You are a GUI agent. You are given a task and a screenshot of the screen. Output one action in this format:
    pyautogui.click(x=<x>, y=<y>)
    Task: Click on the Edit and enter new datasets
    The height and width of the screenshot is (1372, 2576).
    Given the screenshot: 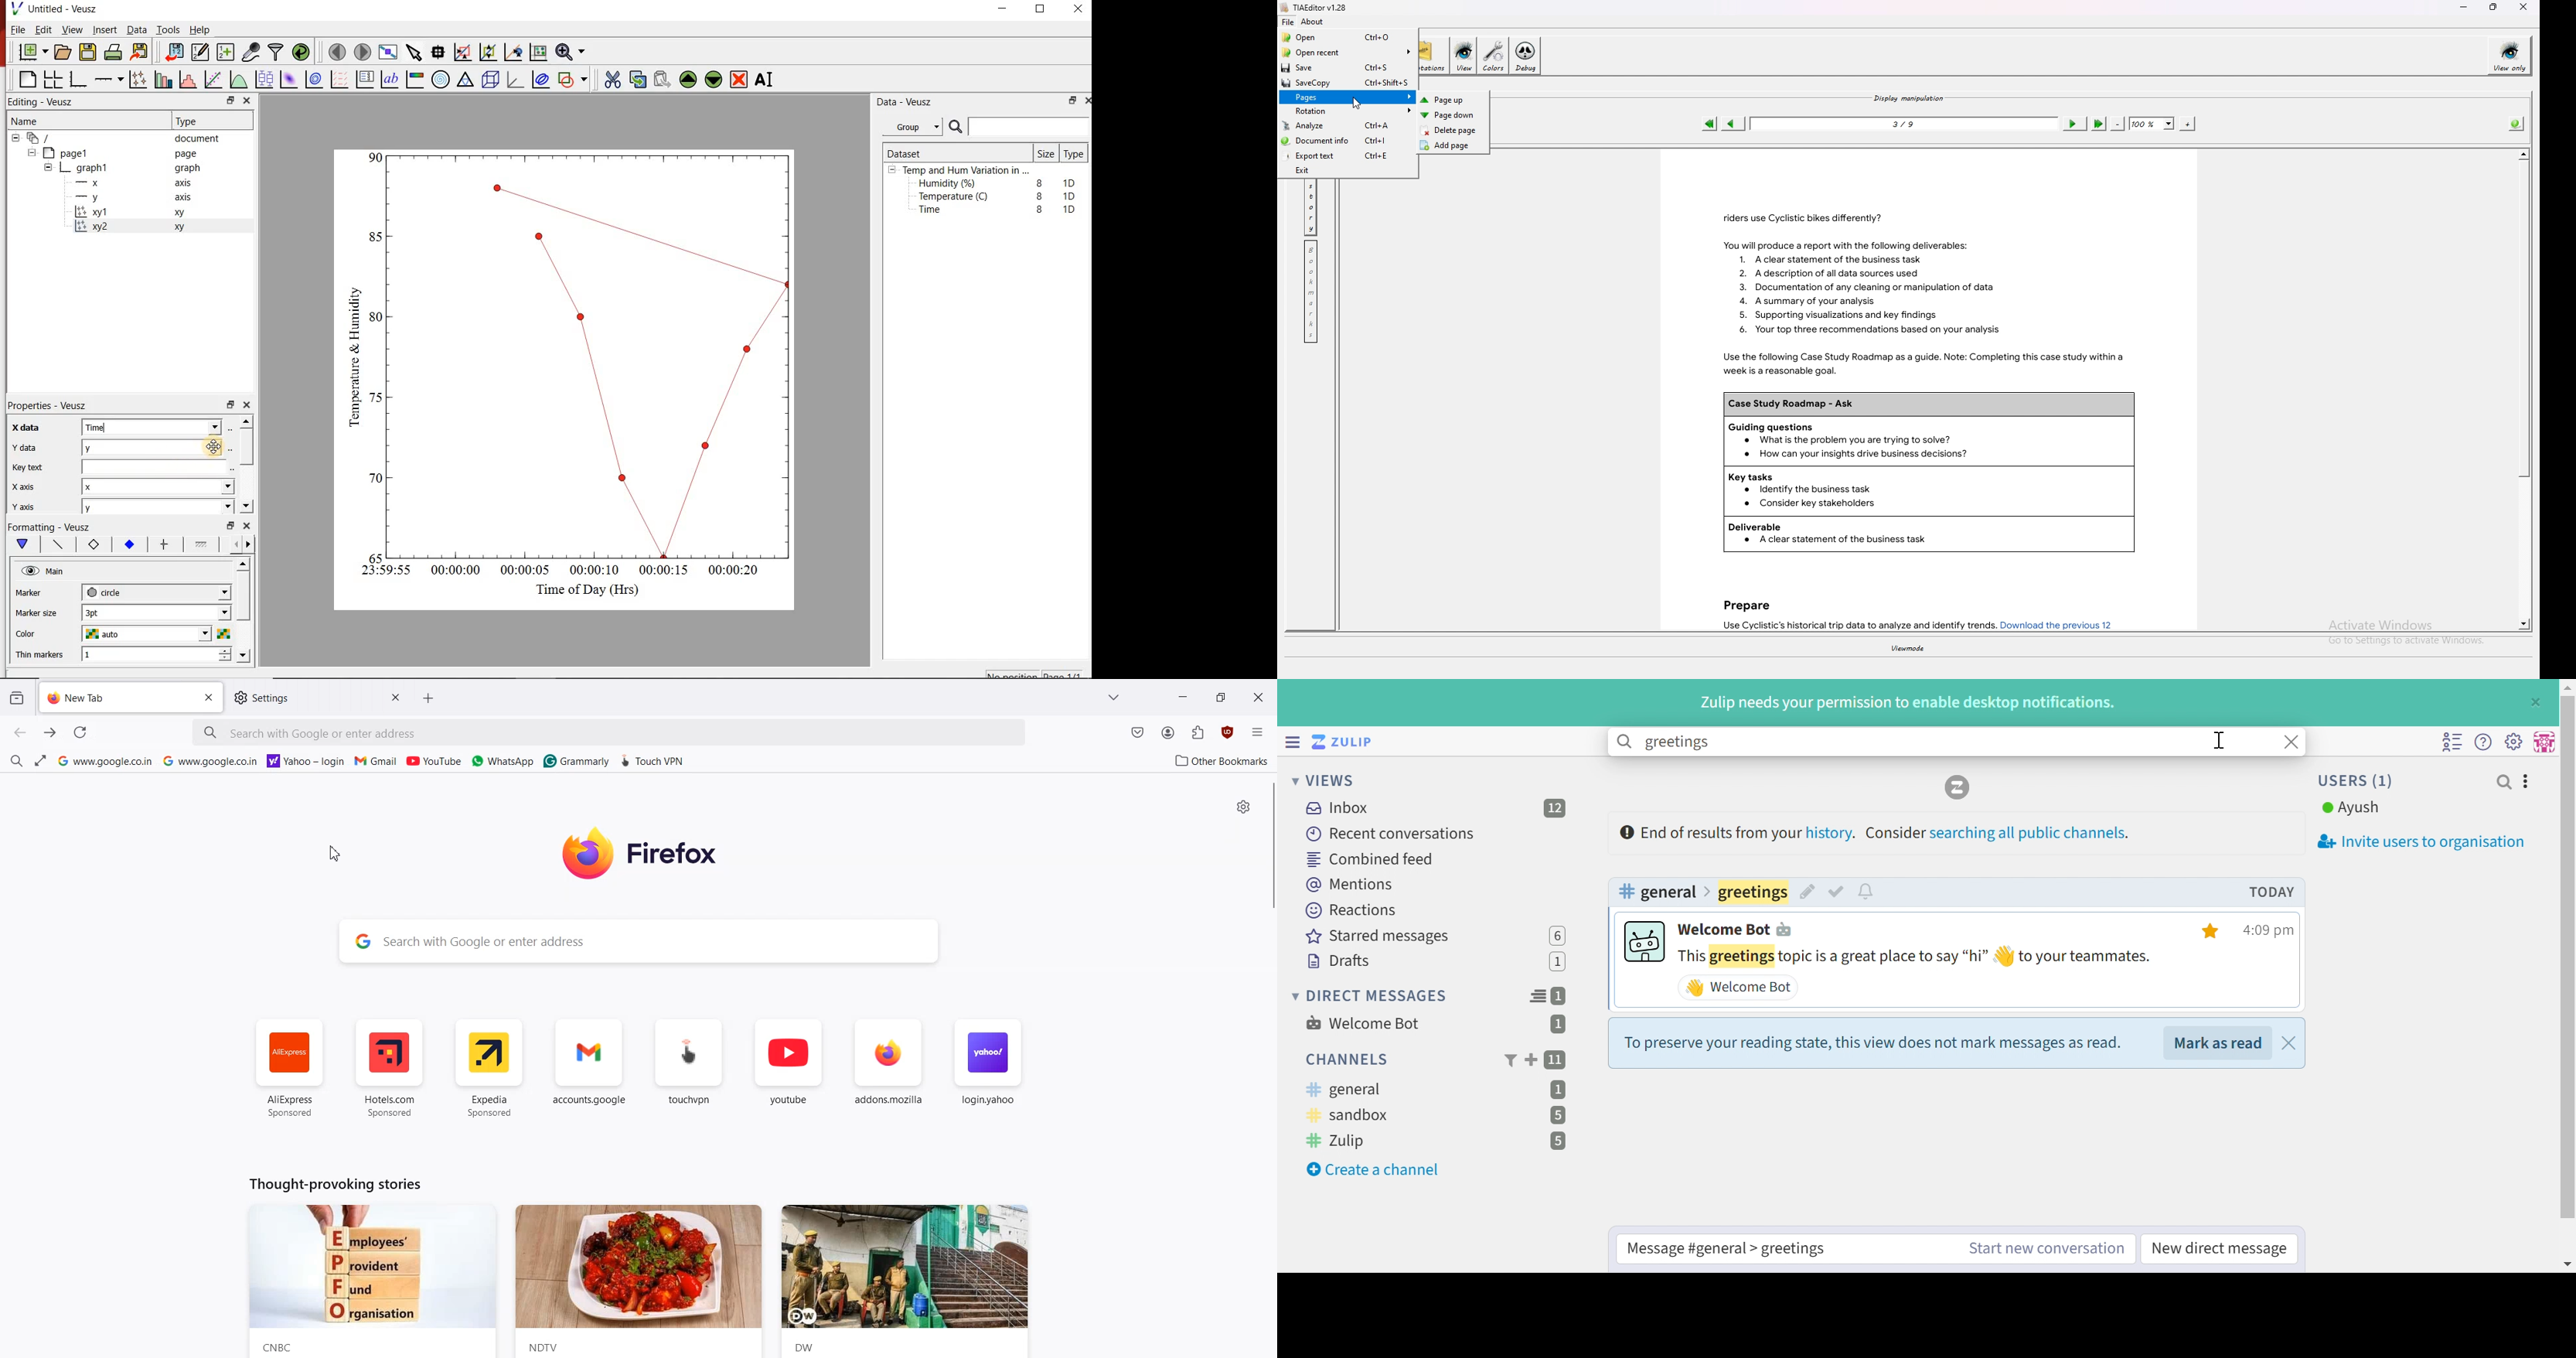 What is the action you would take?
    pyautogui.click(x=201, y=53)
    